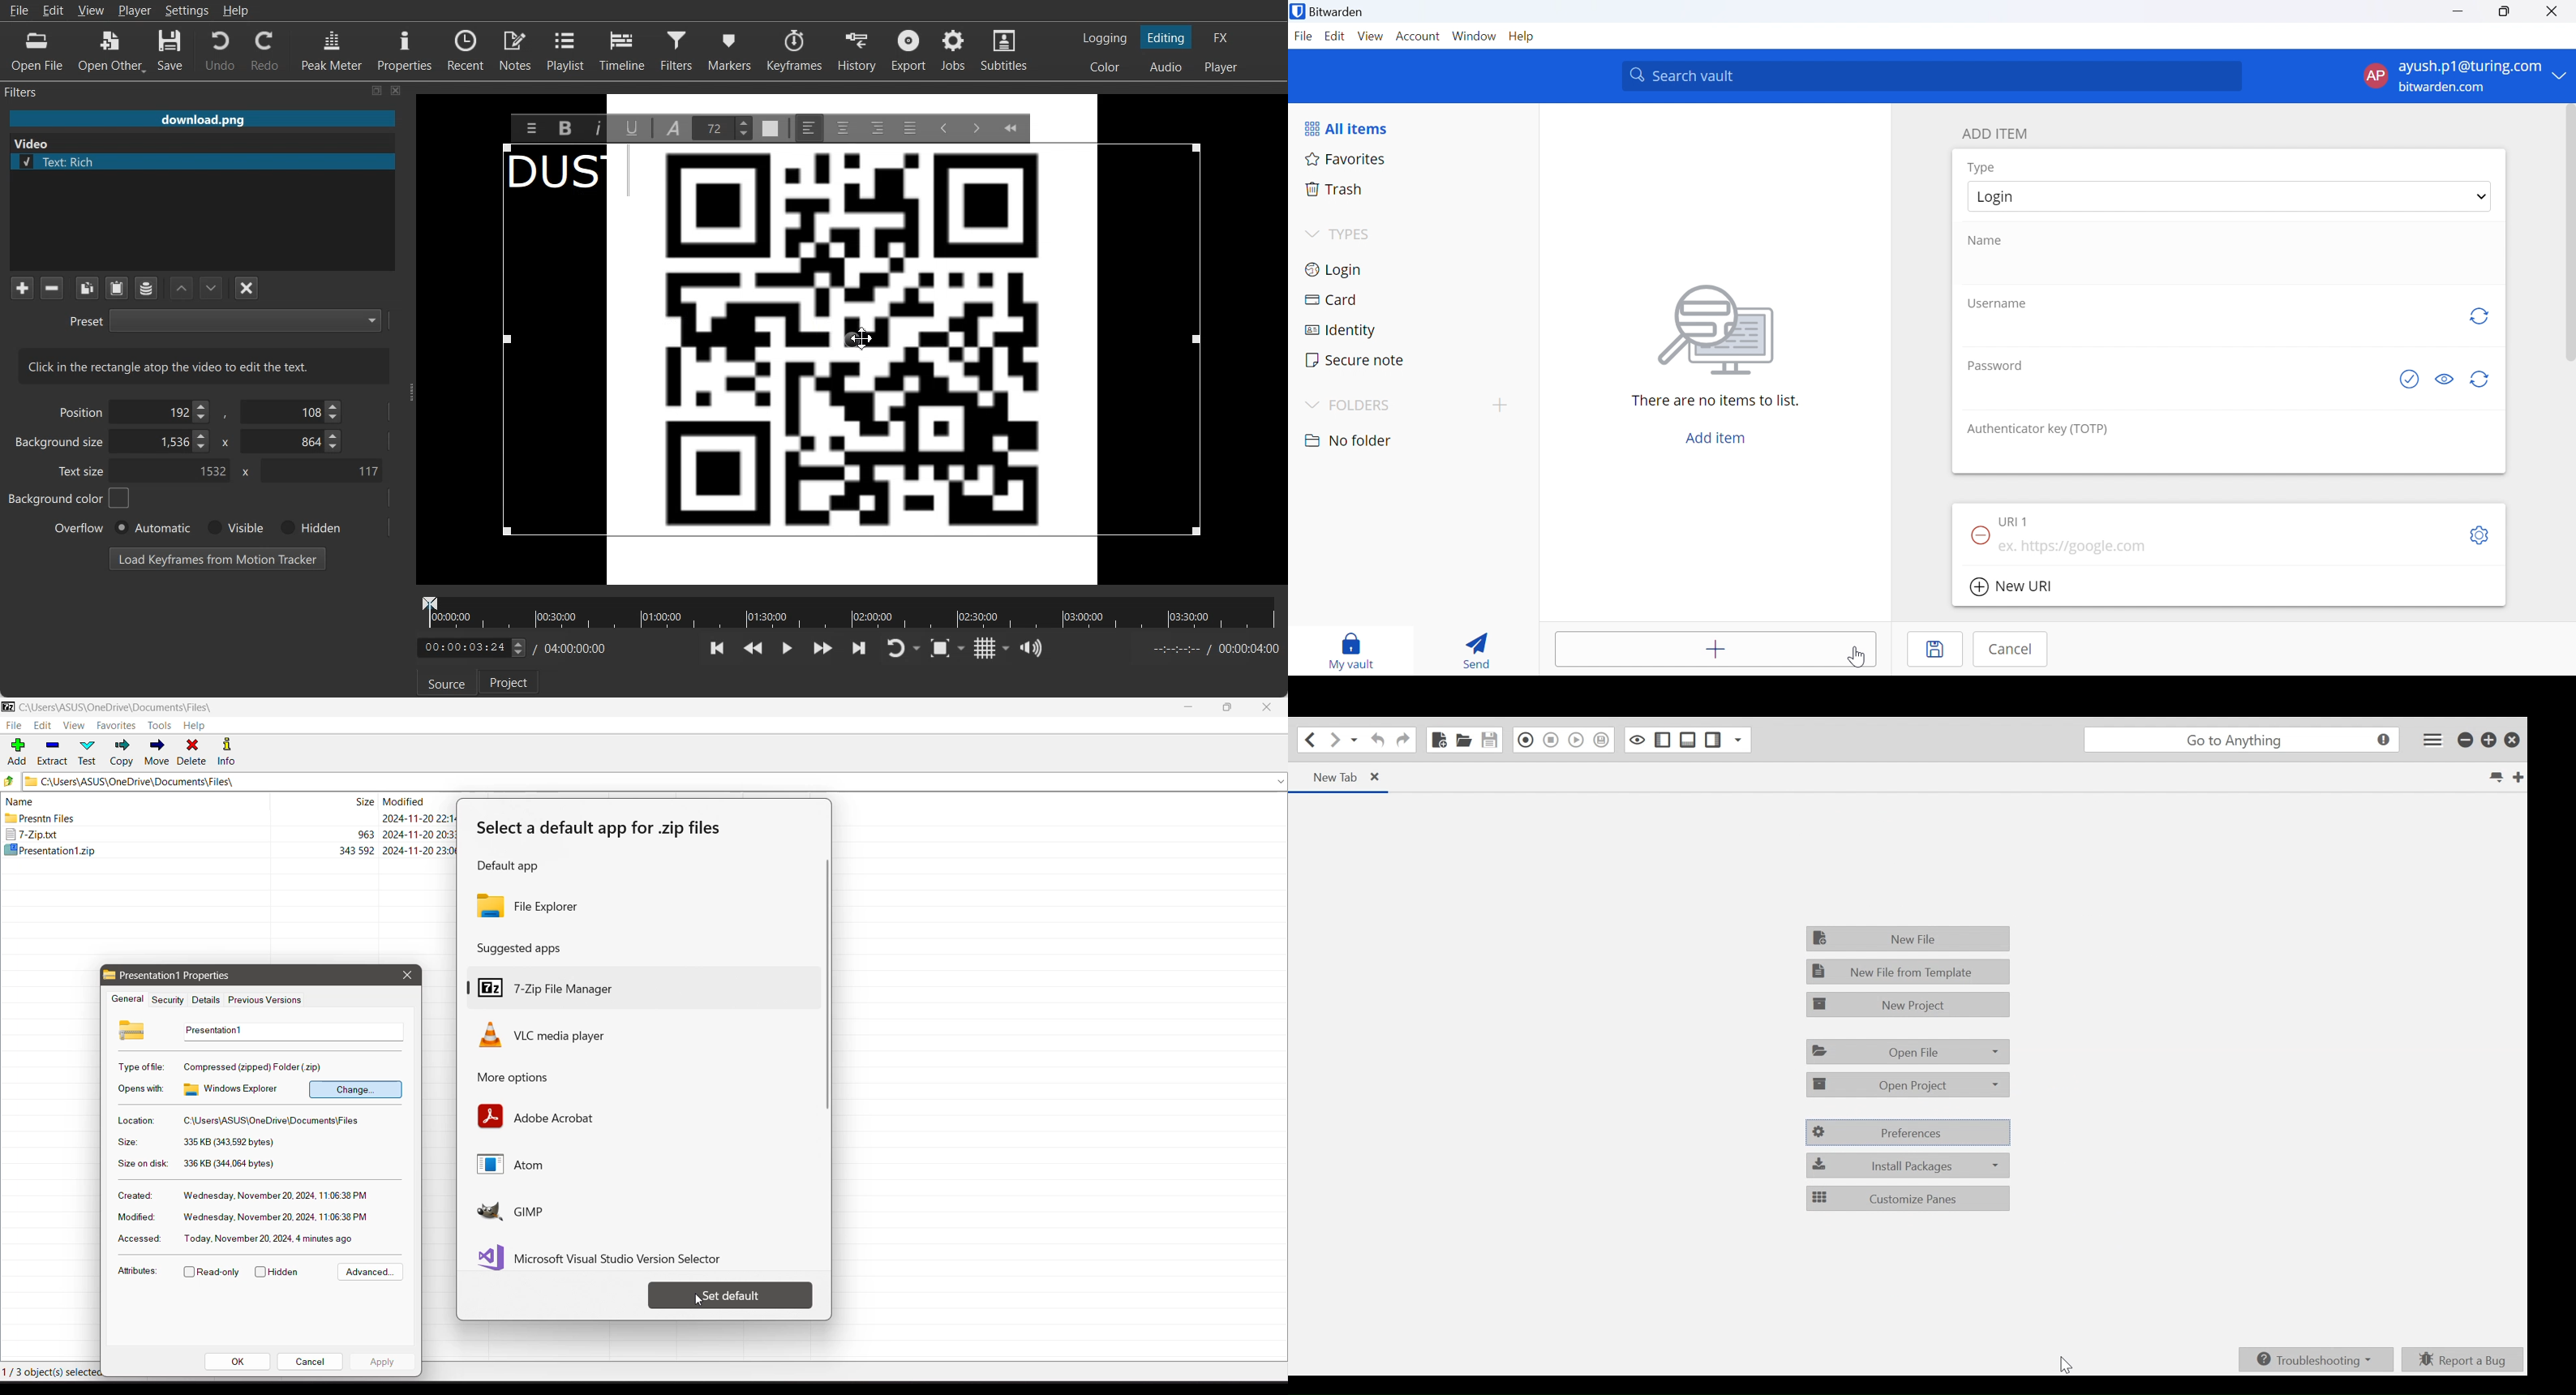 This screenshot has height=1400, width=2576. Describe the element at coordinates (555, 175) in the screenshot. I see `Text` at that location.